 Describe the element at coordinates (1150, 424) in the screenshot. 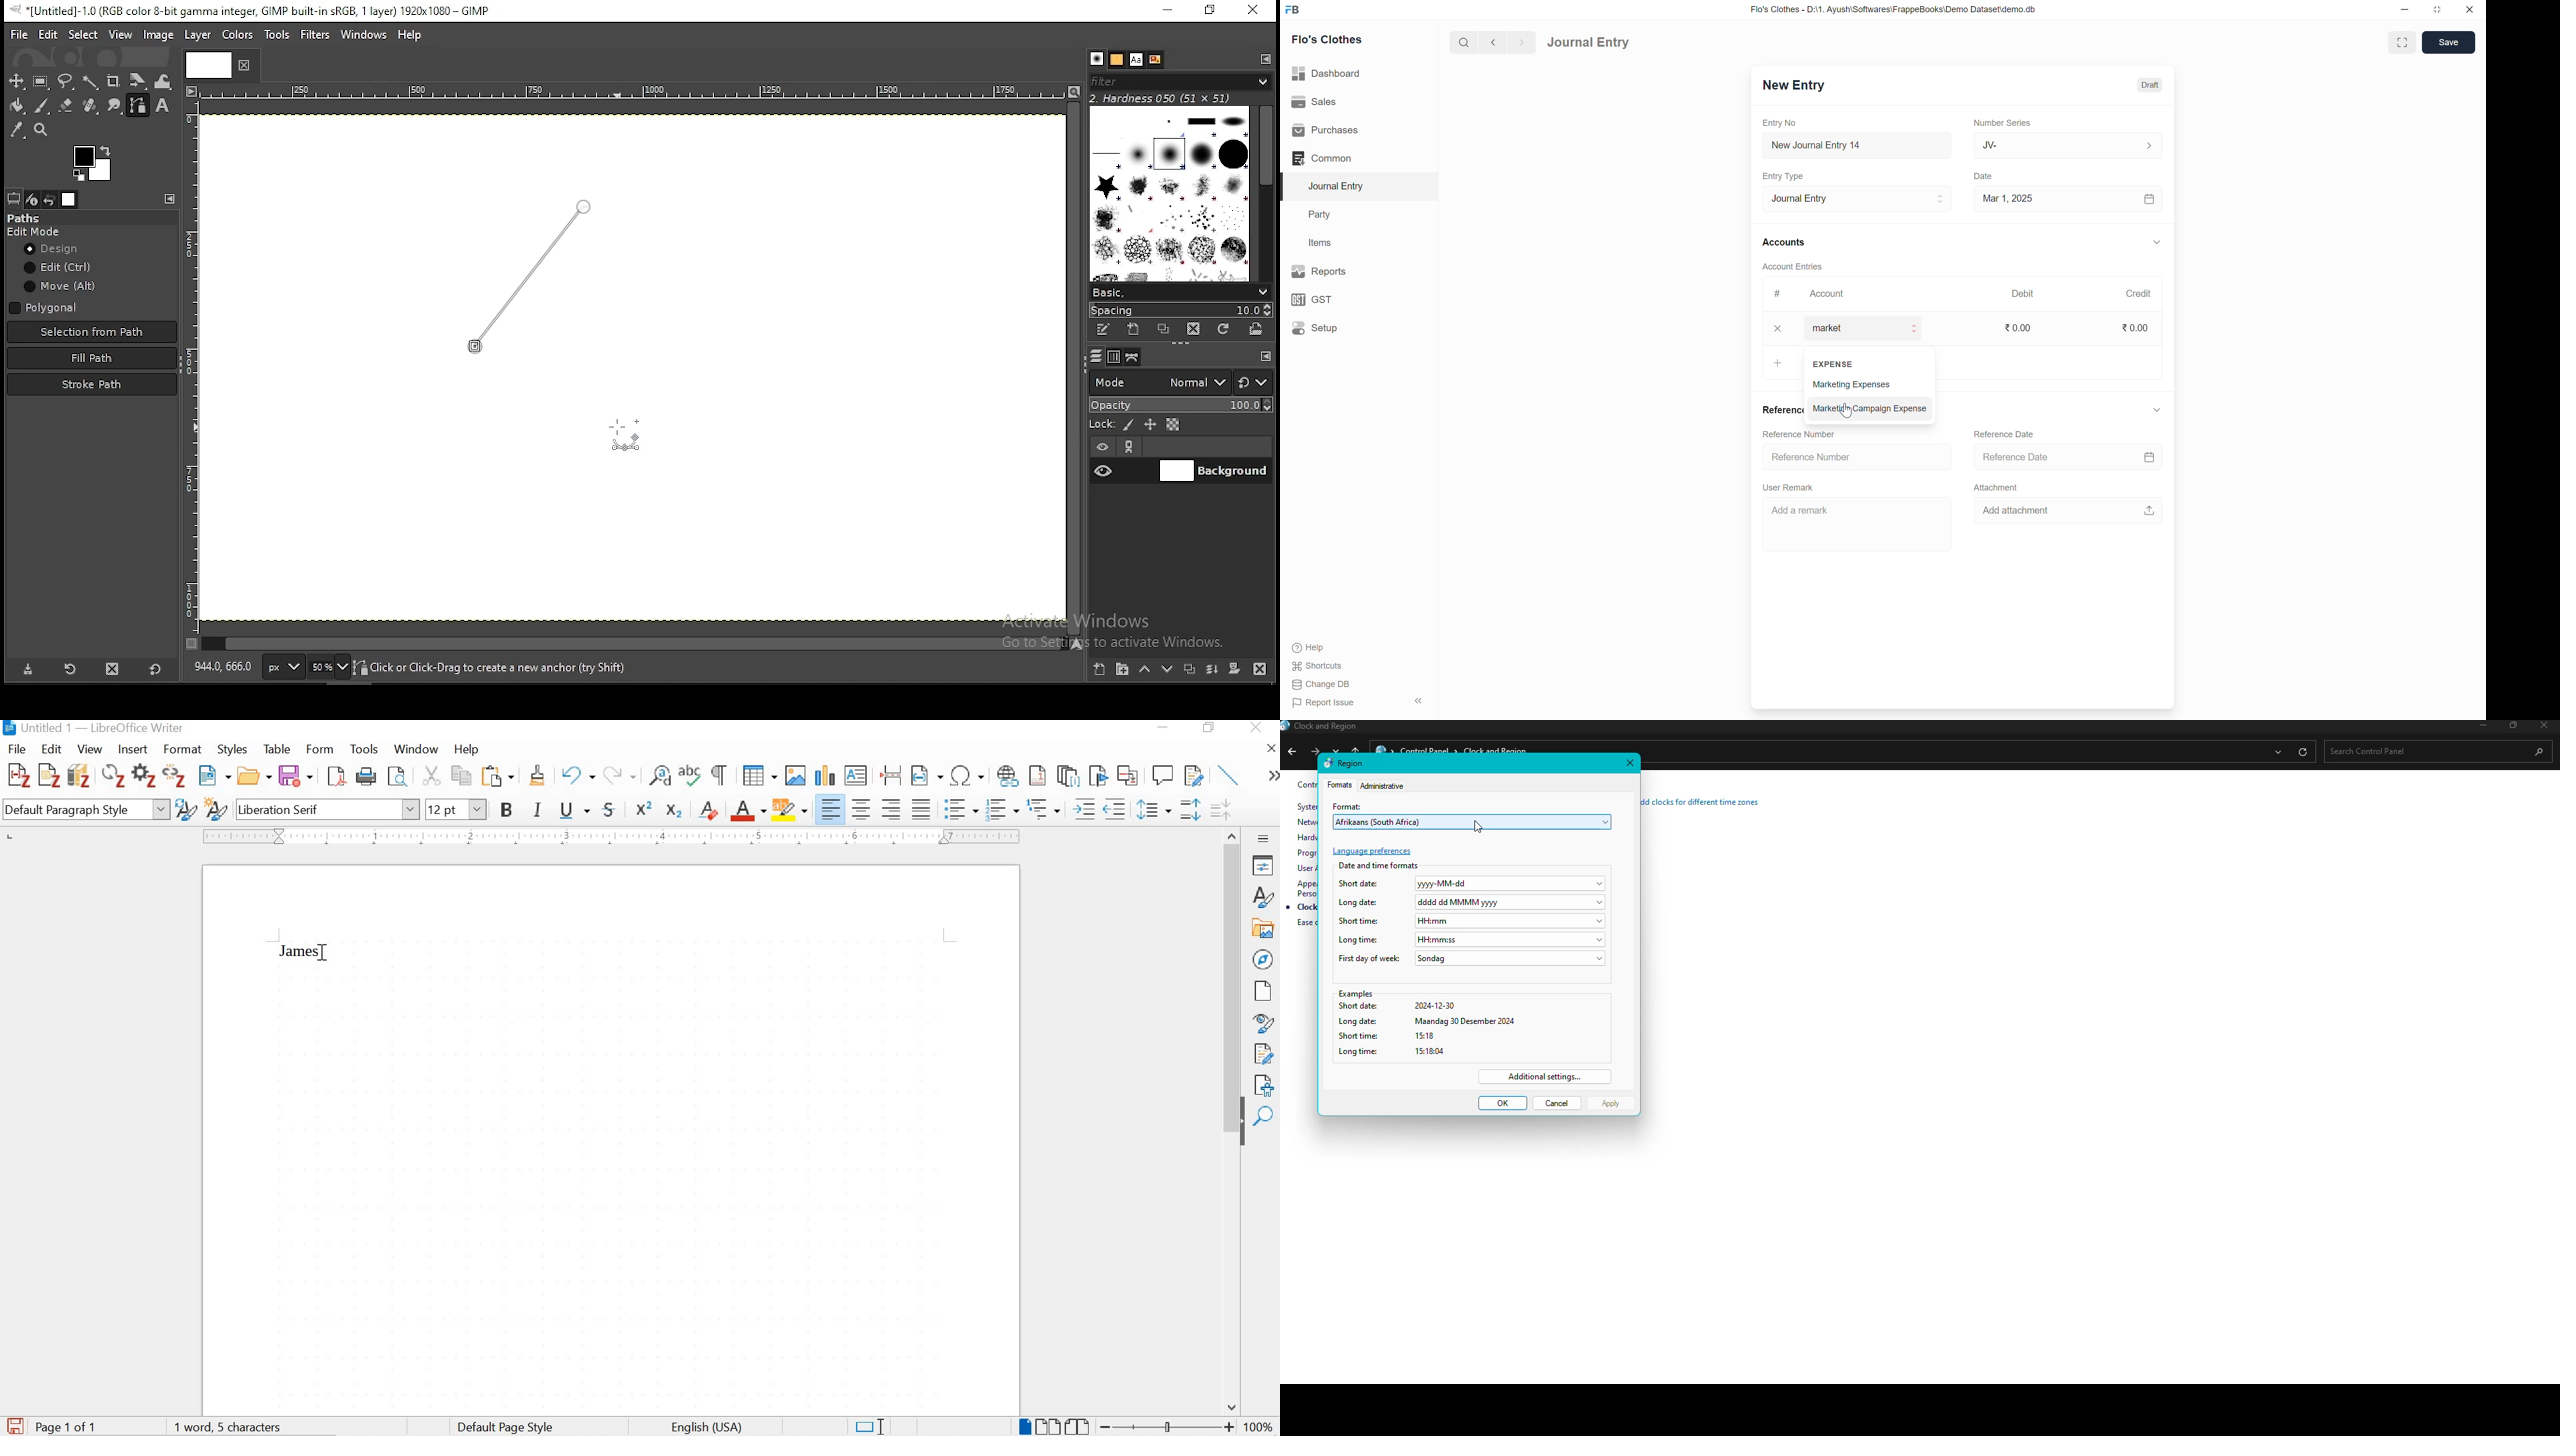

I see `lock position and size` at that location.